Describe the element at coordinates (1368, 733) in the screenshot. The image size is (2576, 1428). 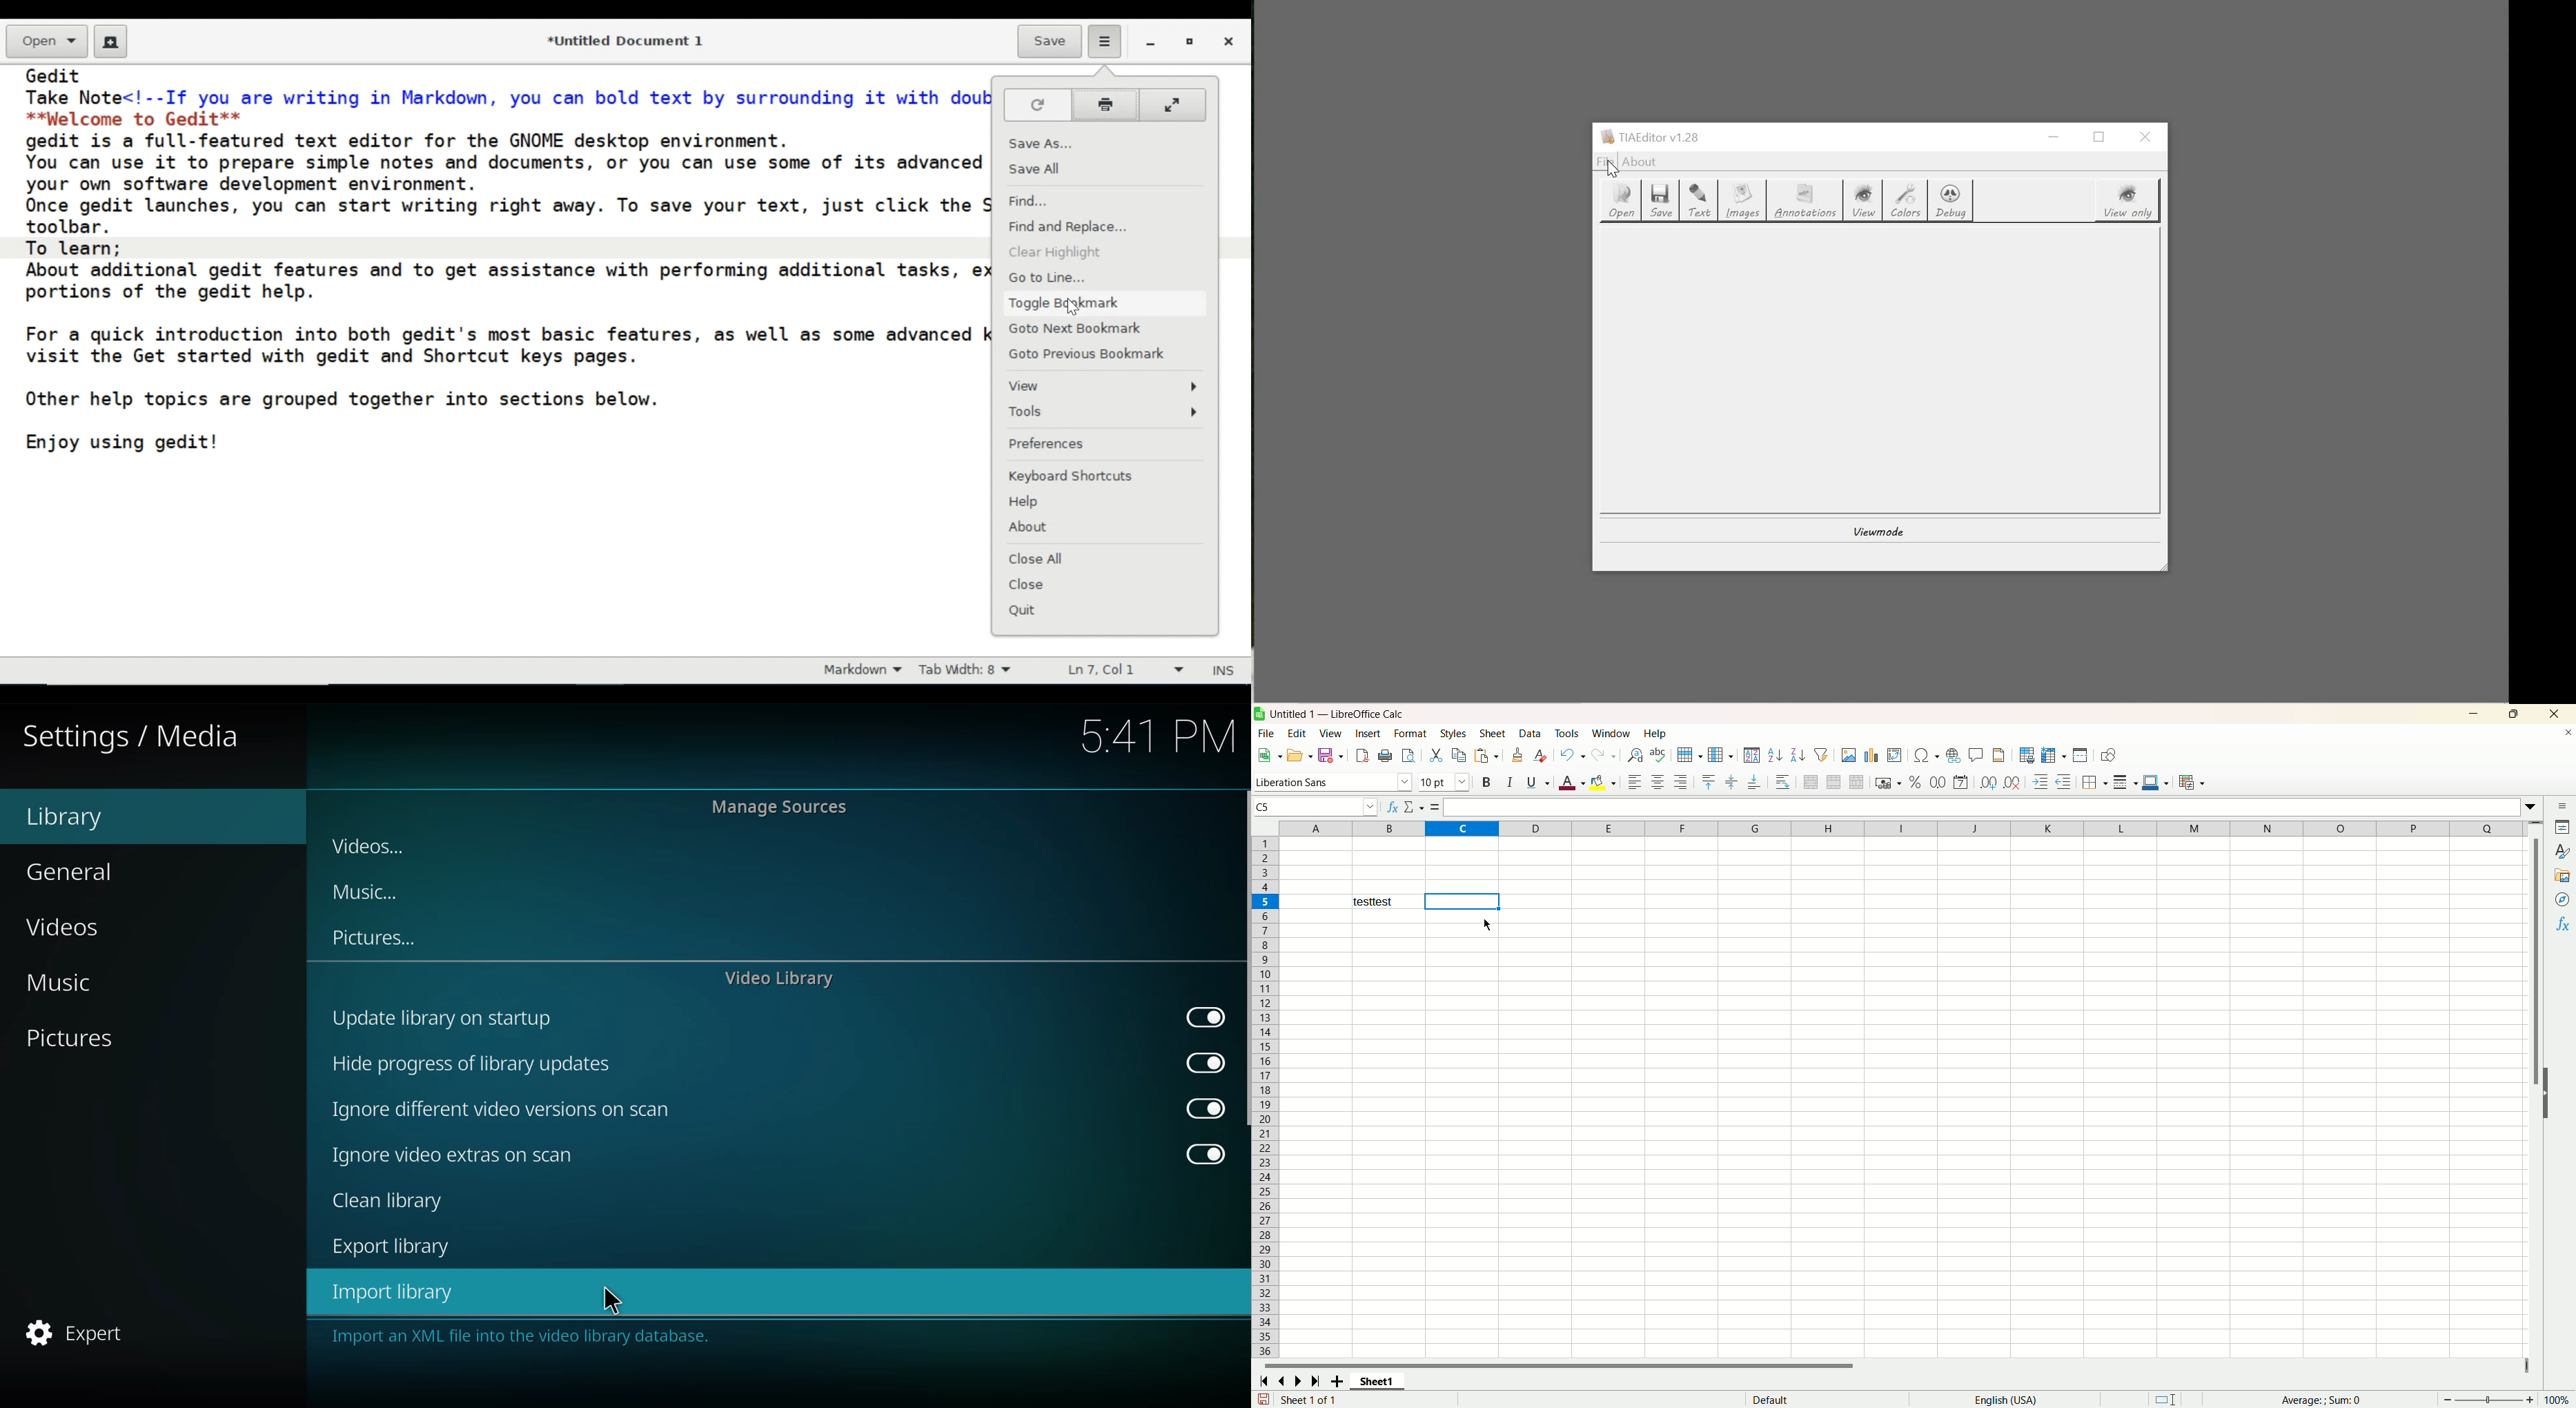
I see `insert` at that location.